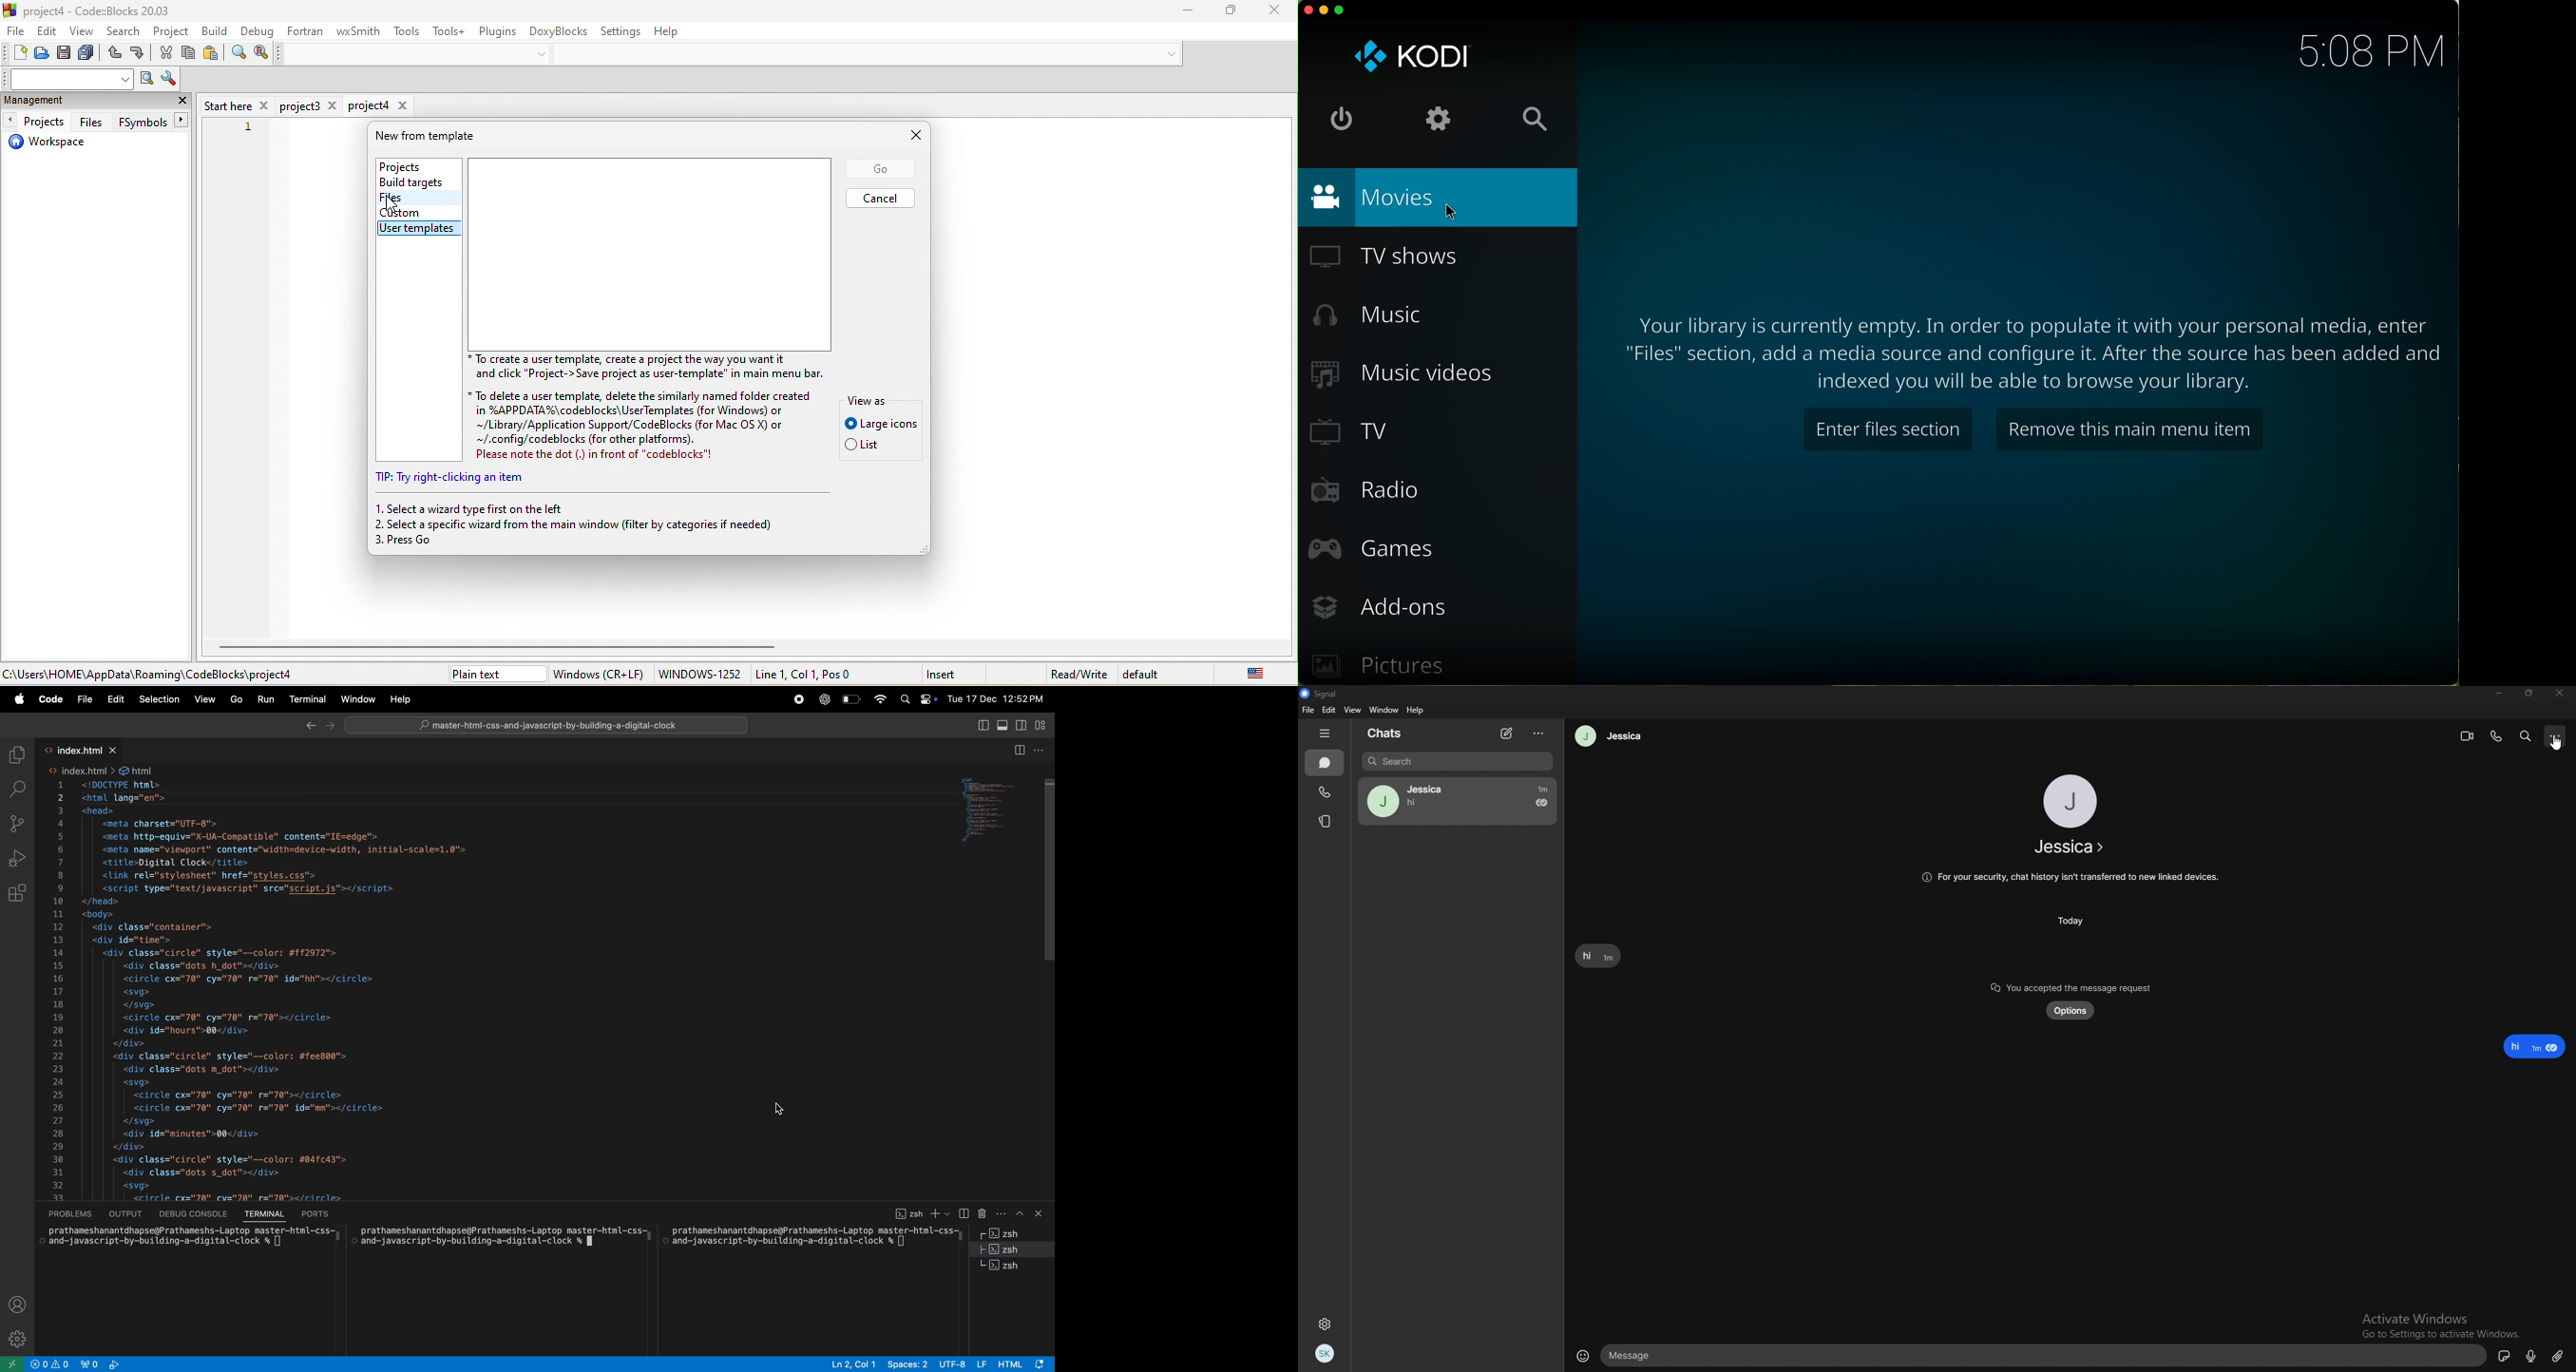 This screenshot has height=1372, width=2576. I want to click on Vertical Scroll bar, so click(1048, 870).